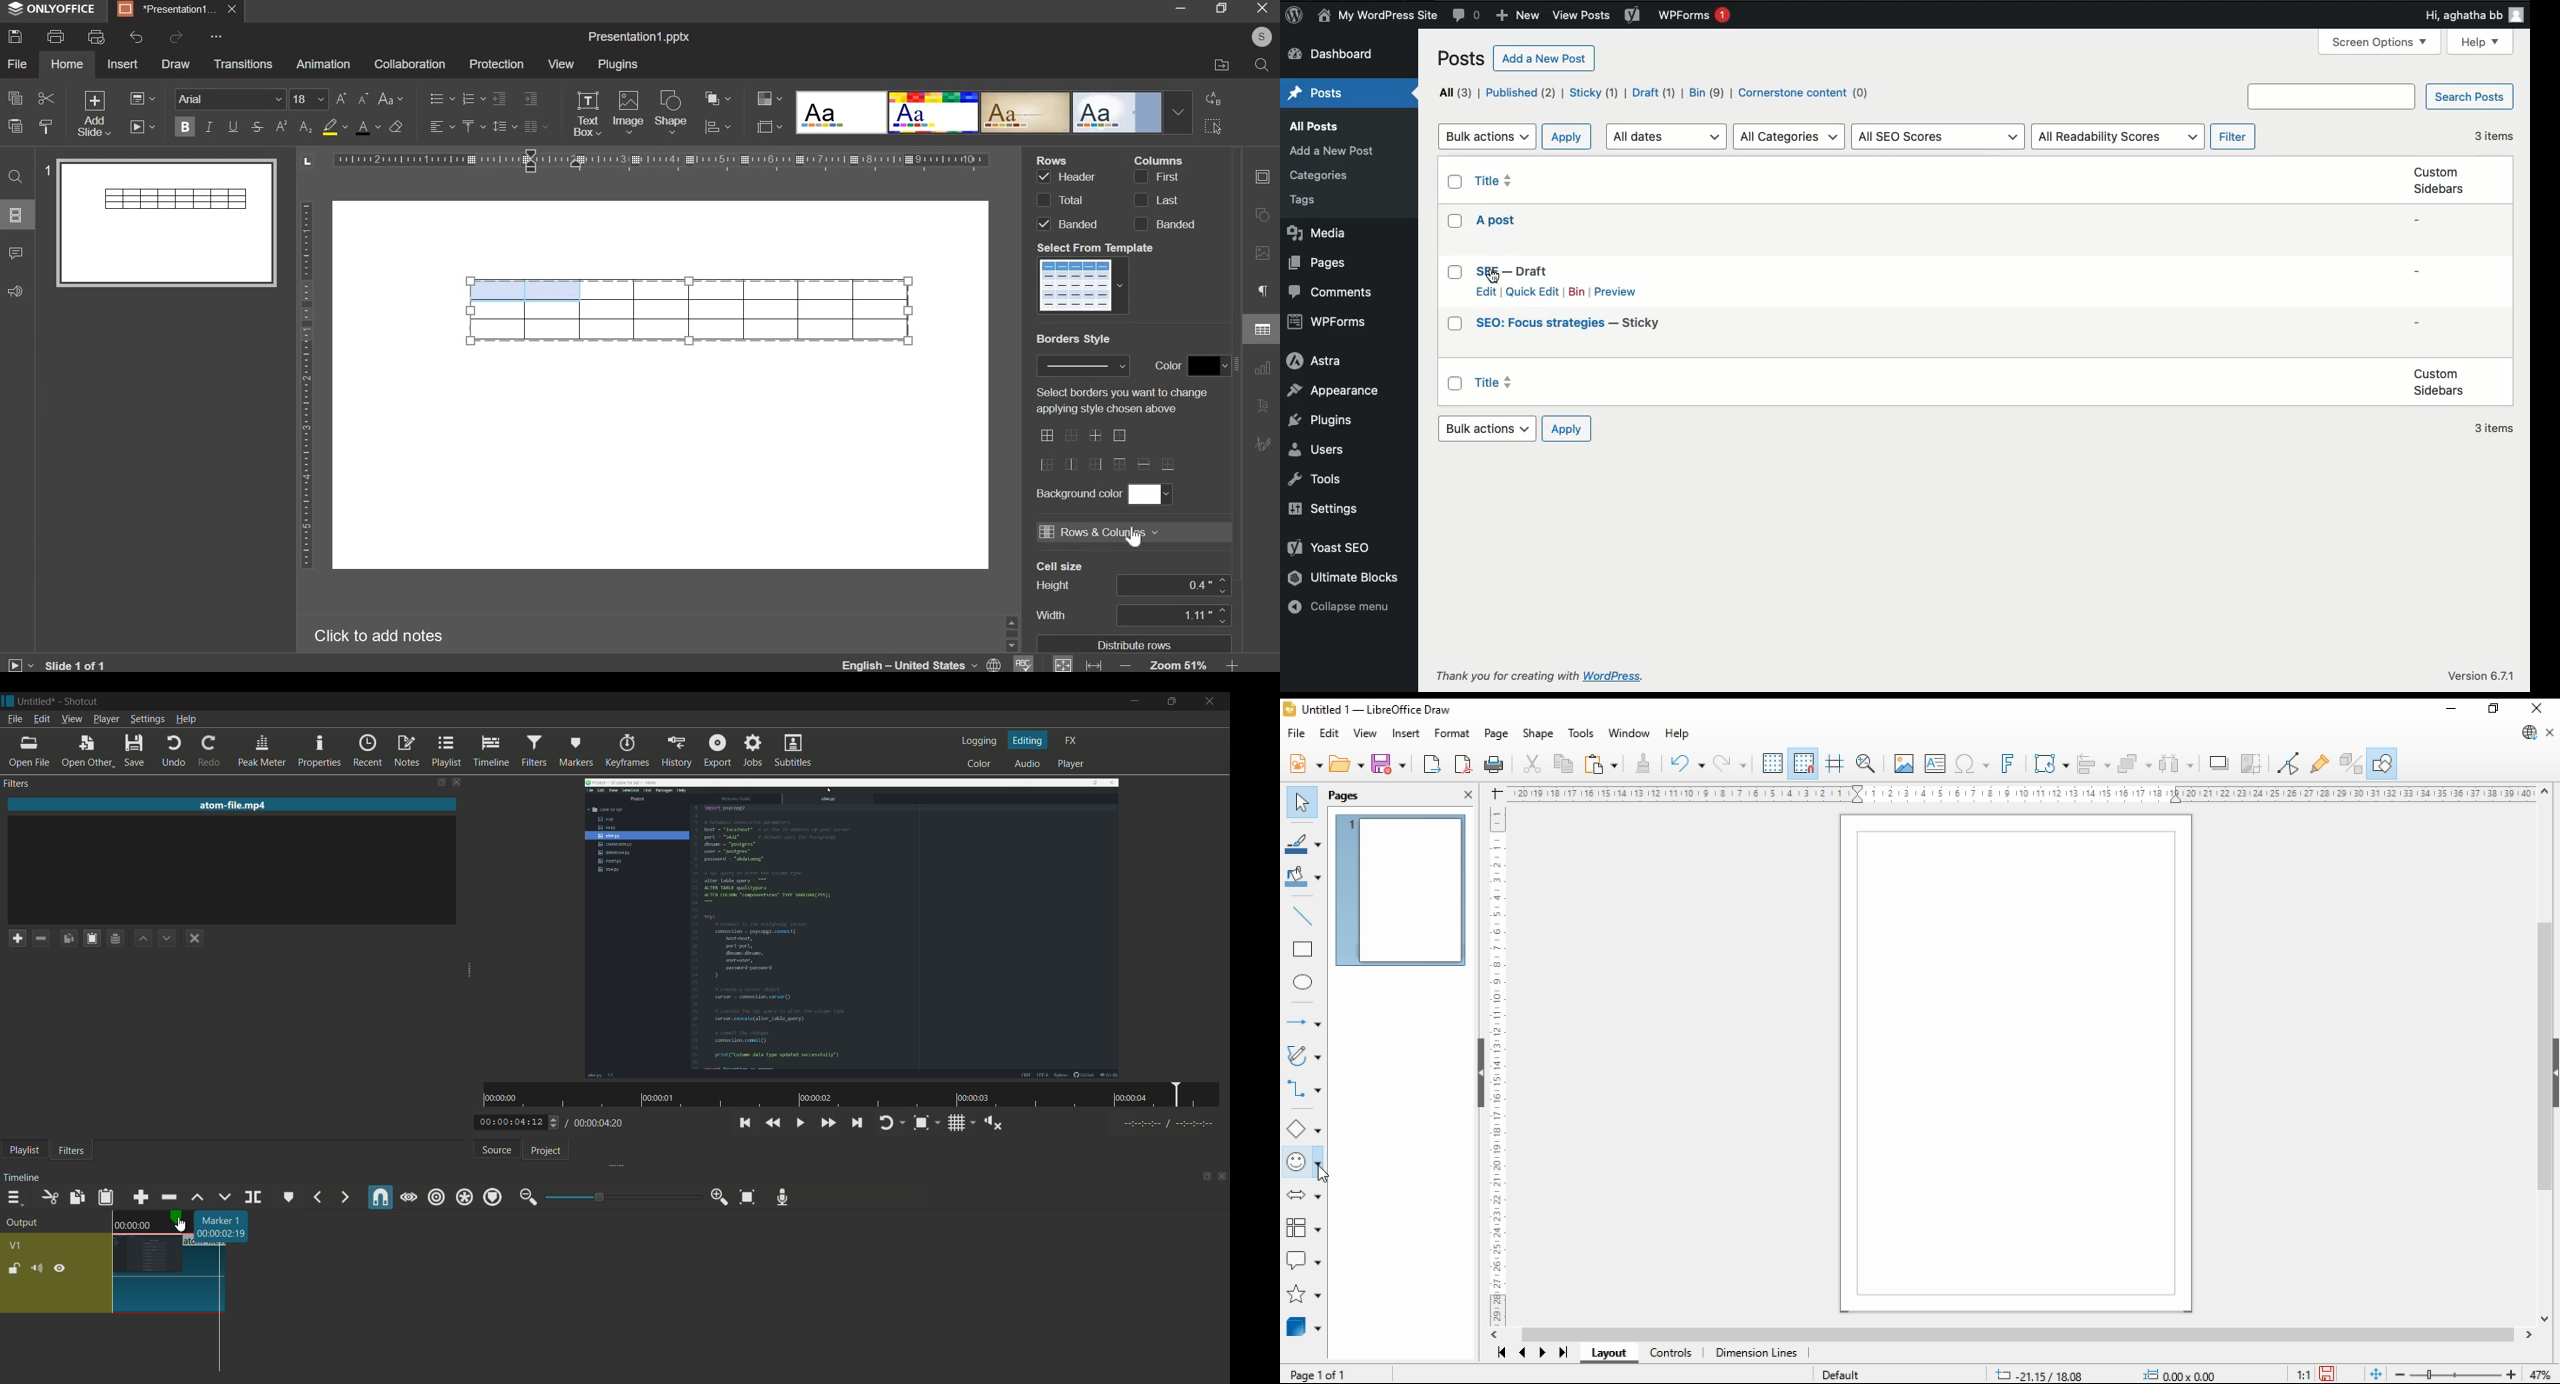  Describe the element at coordinates (142, 939) in the screenshot. I see `move filter up` at that location.